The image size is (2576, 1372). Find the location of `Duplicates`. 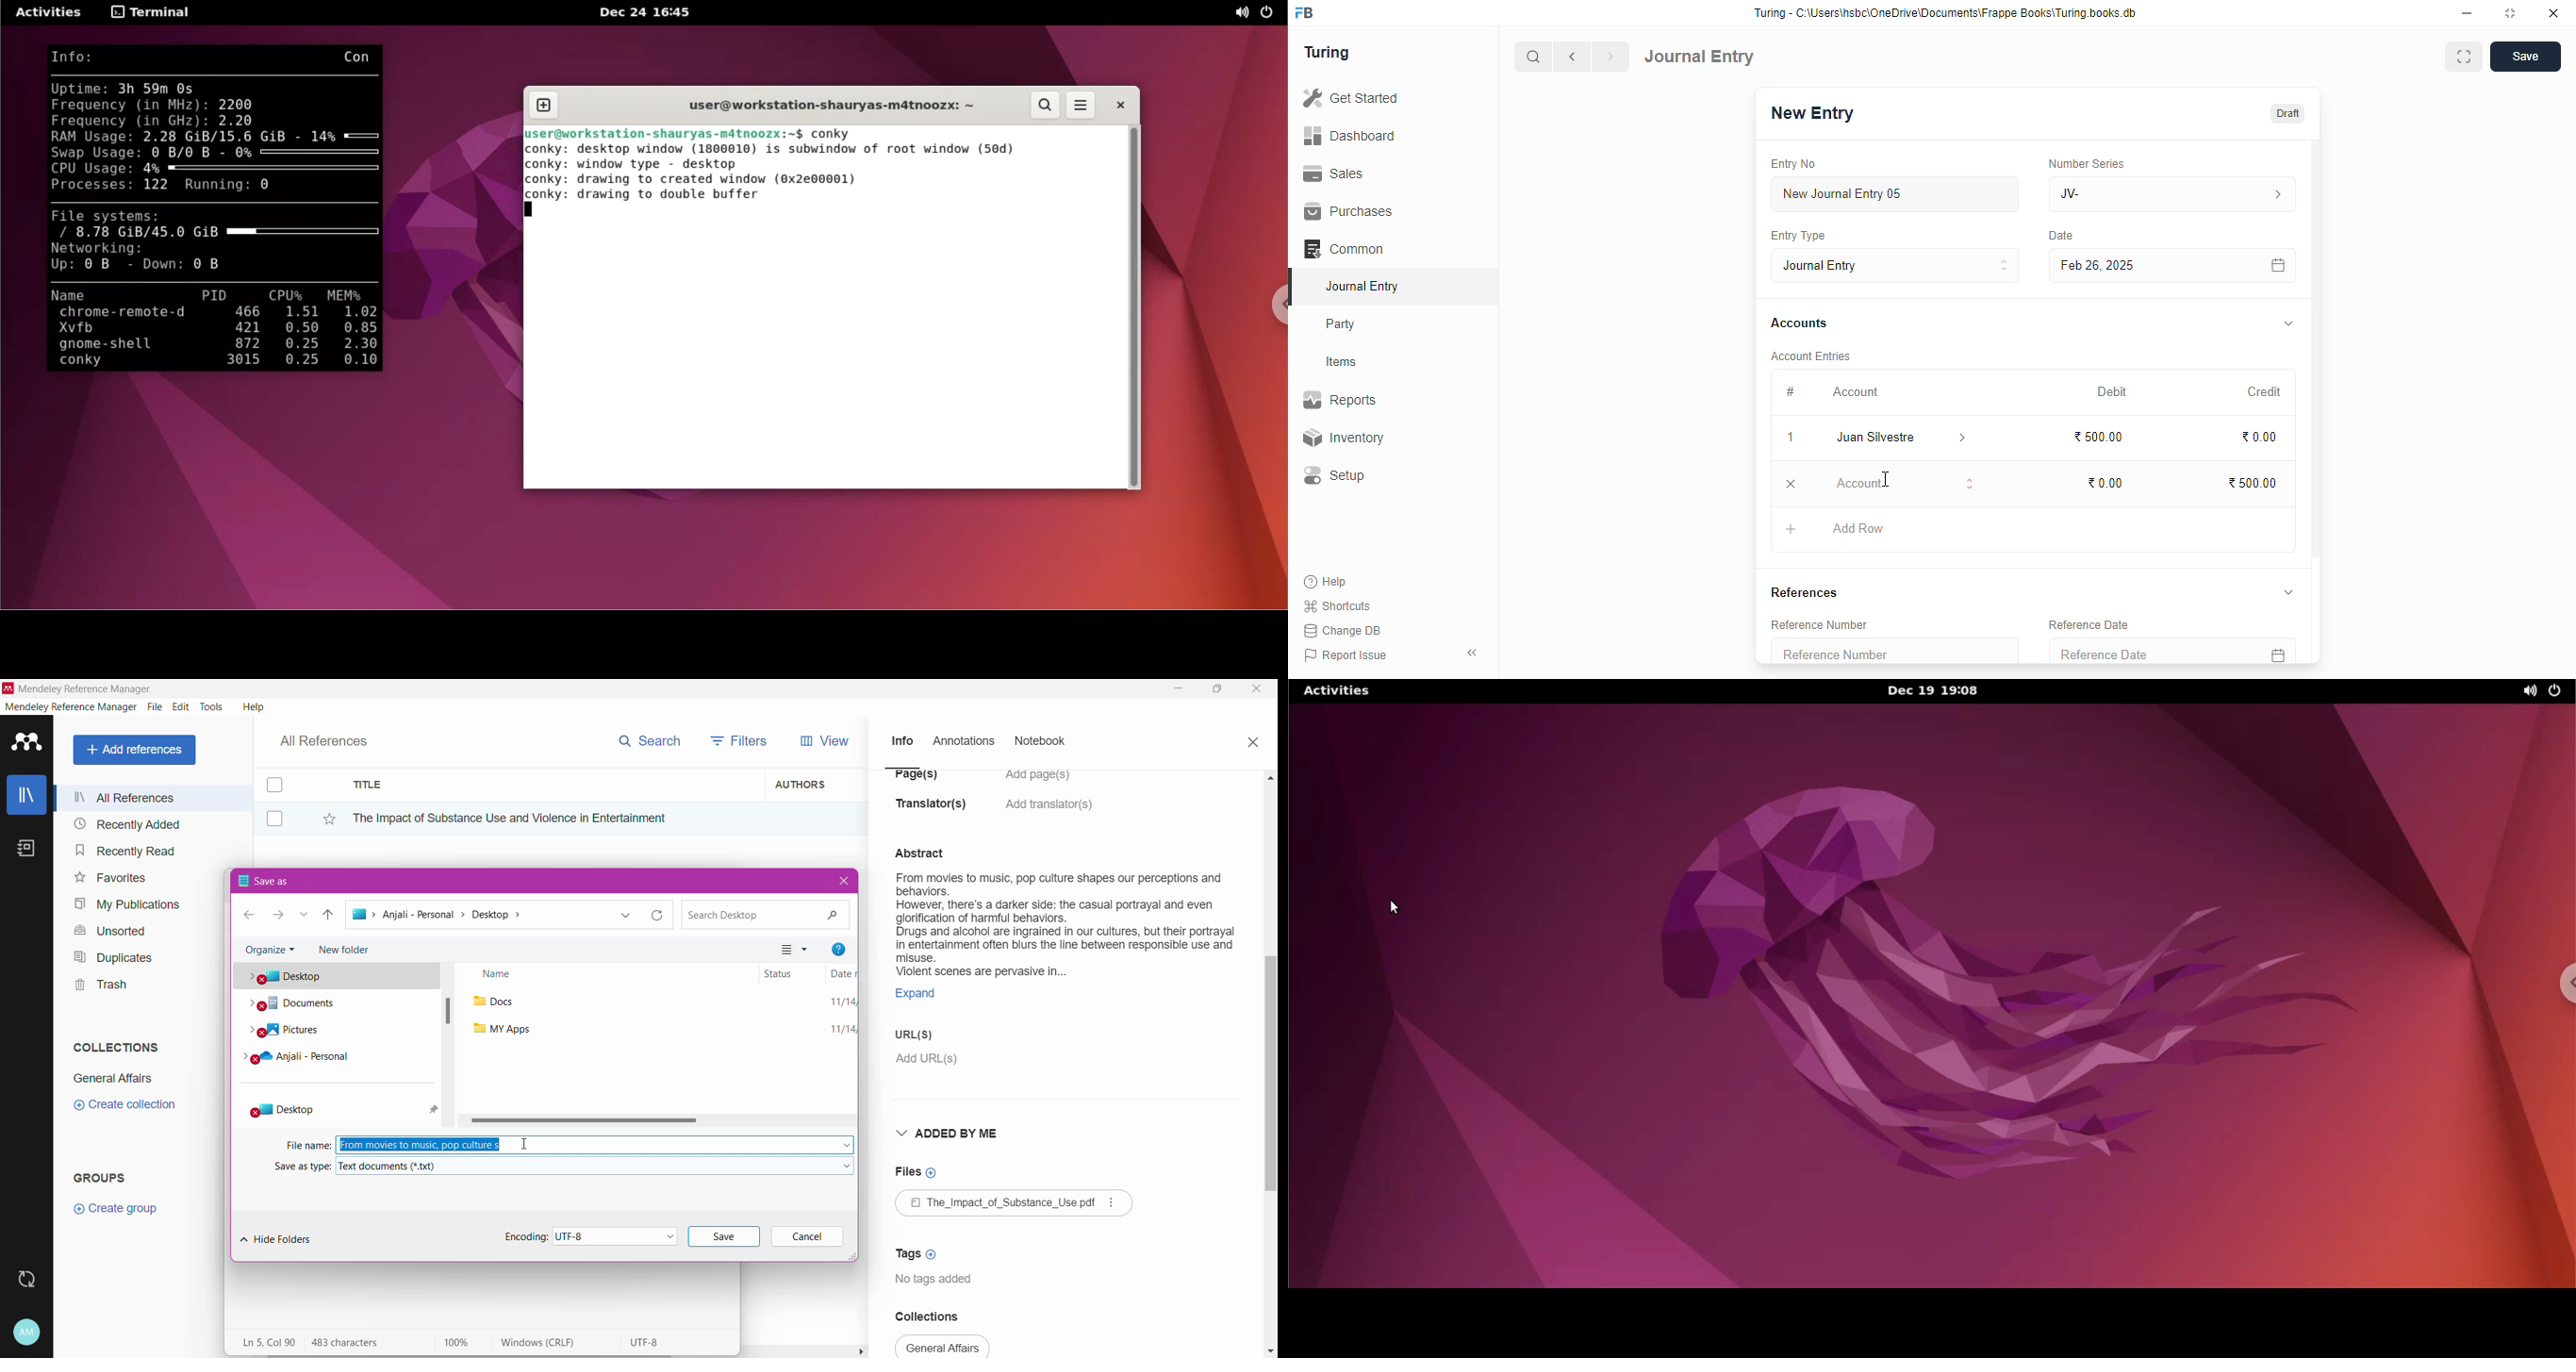

Duplicates is located at coordinates (109, 956).